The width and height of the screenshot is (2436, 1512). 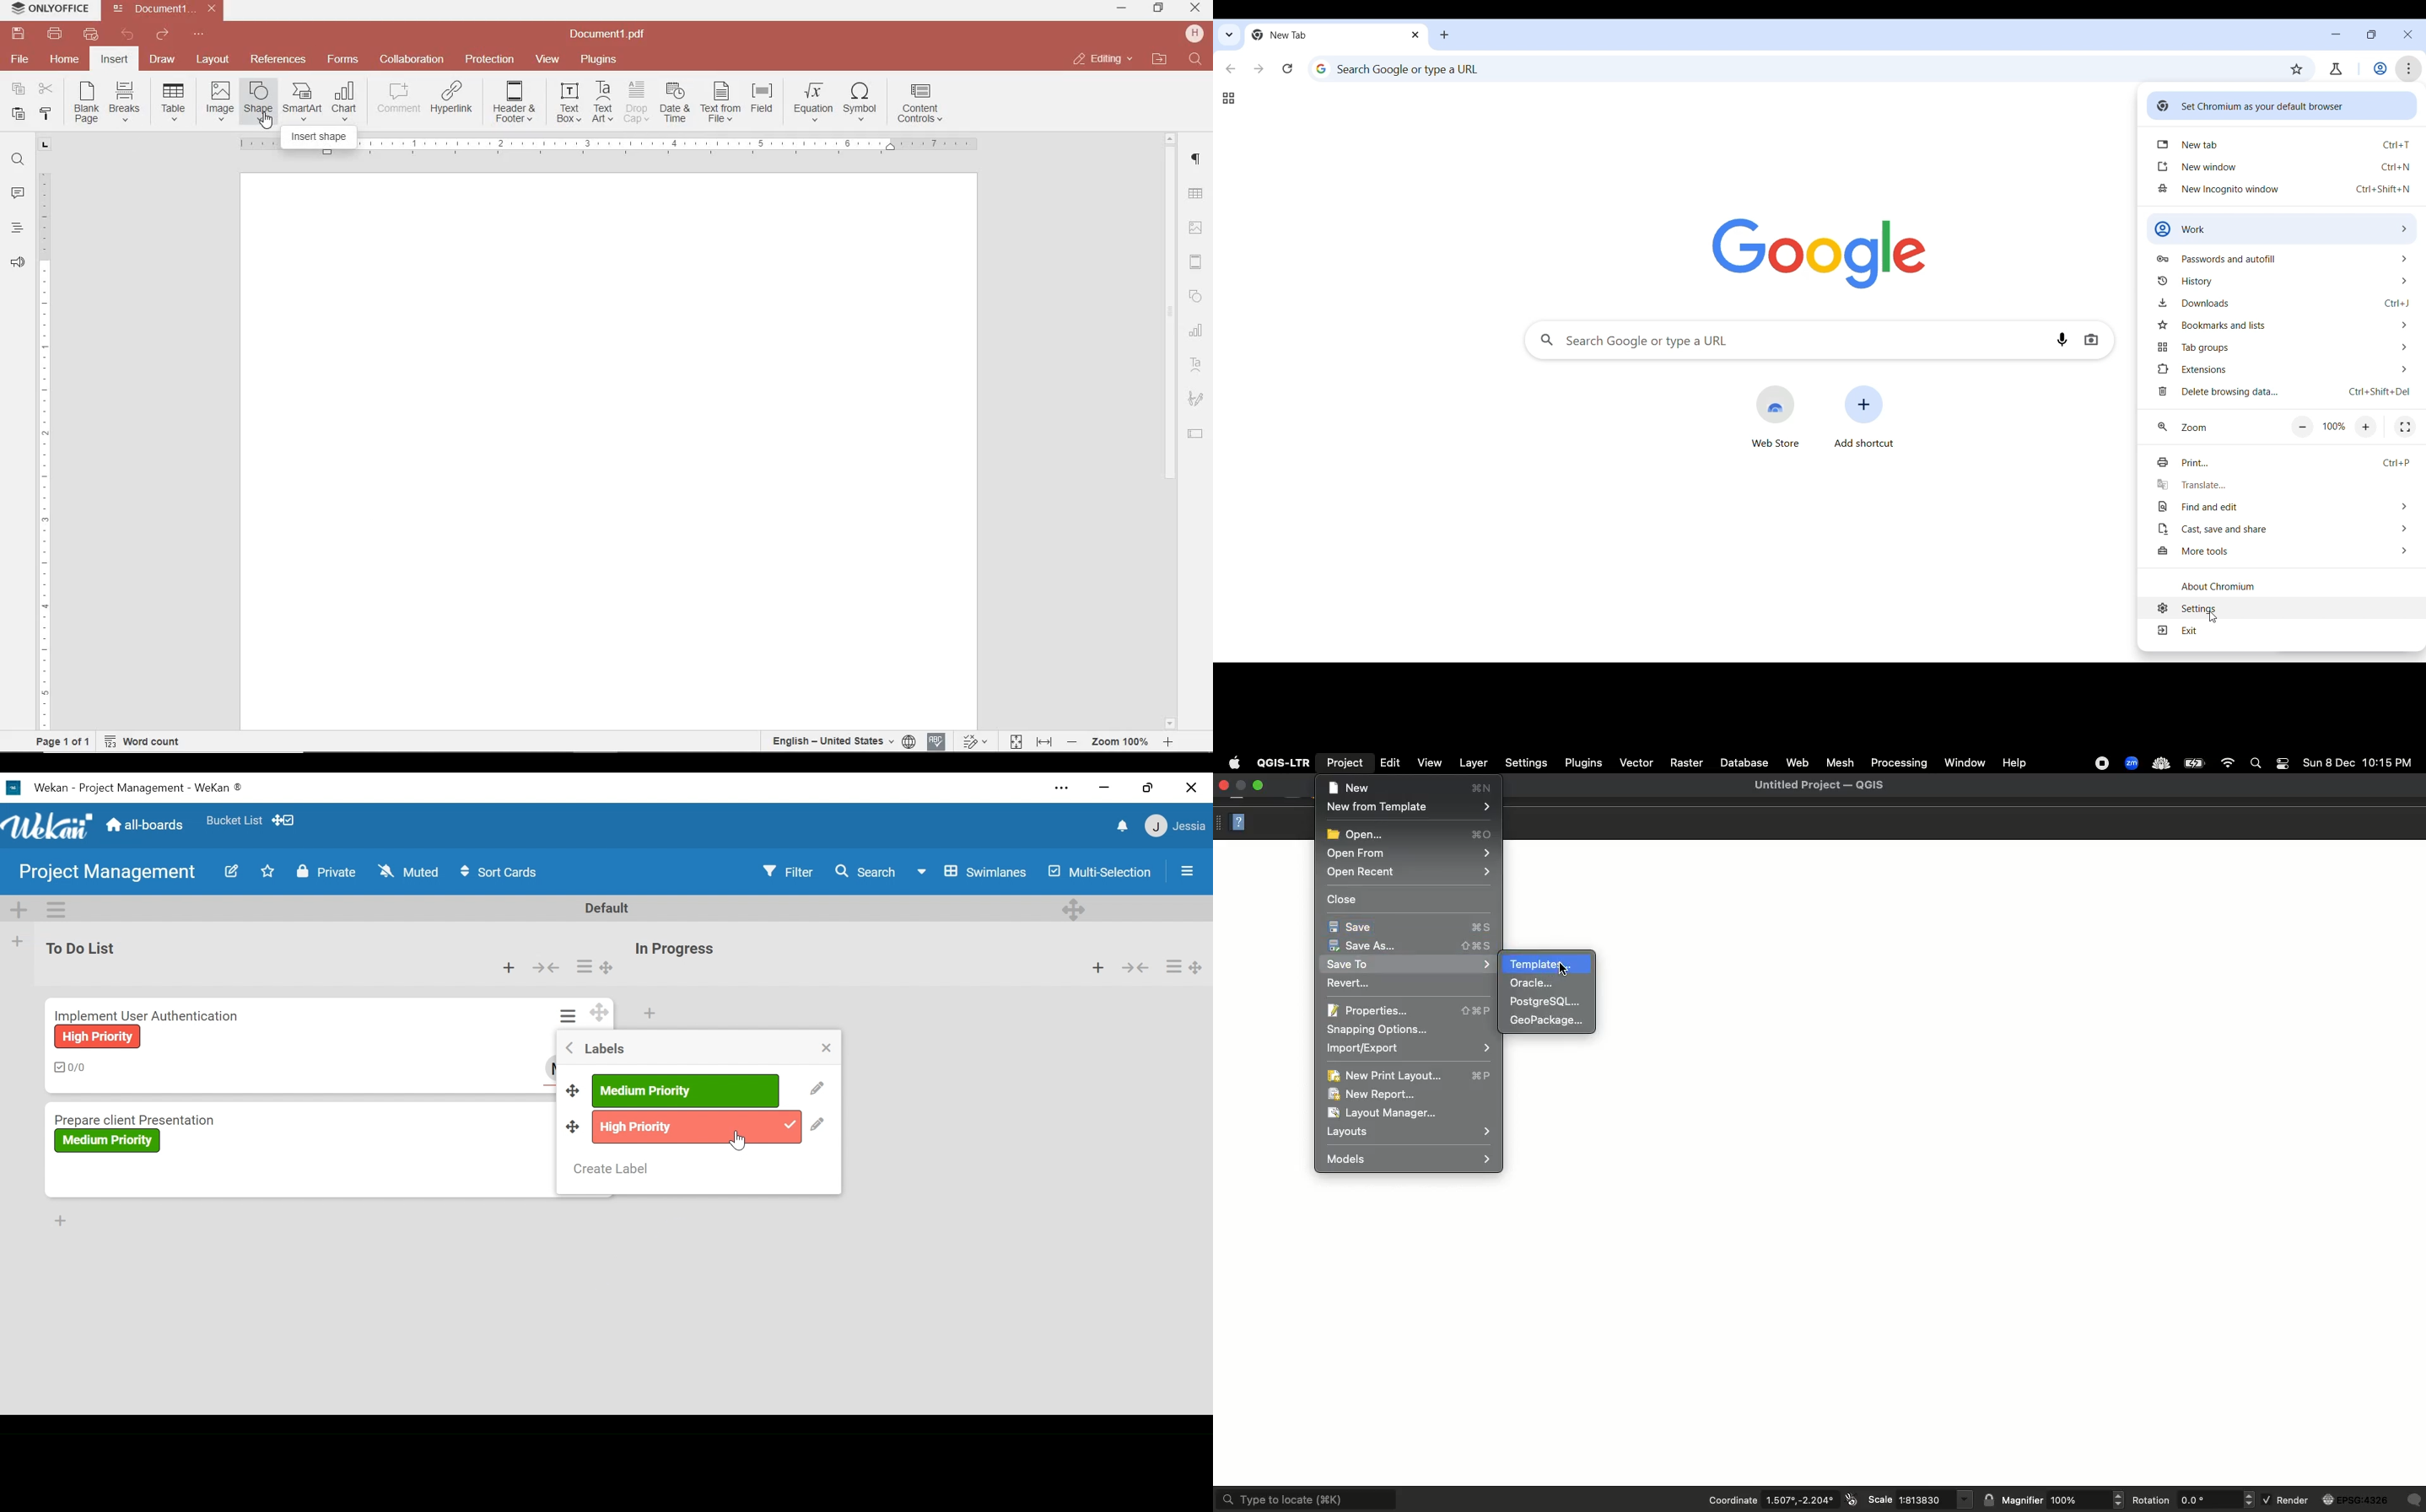 I want to click on Muted, so click(x=408, y=871).